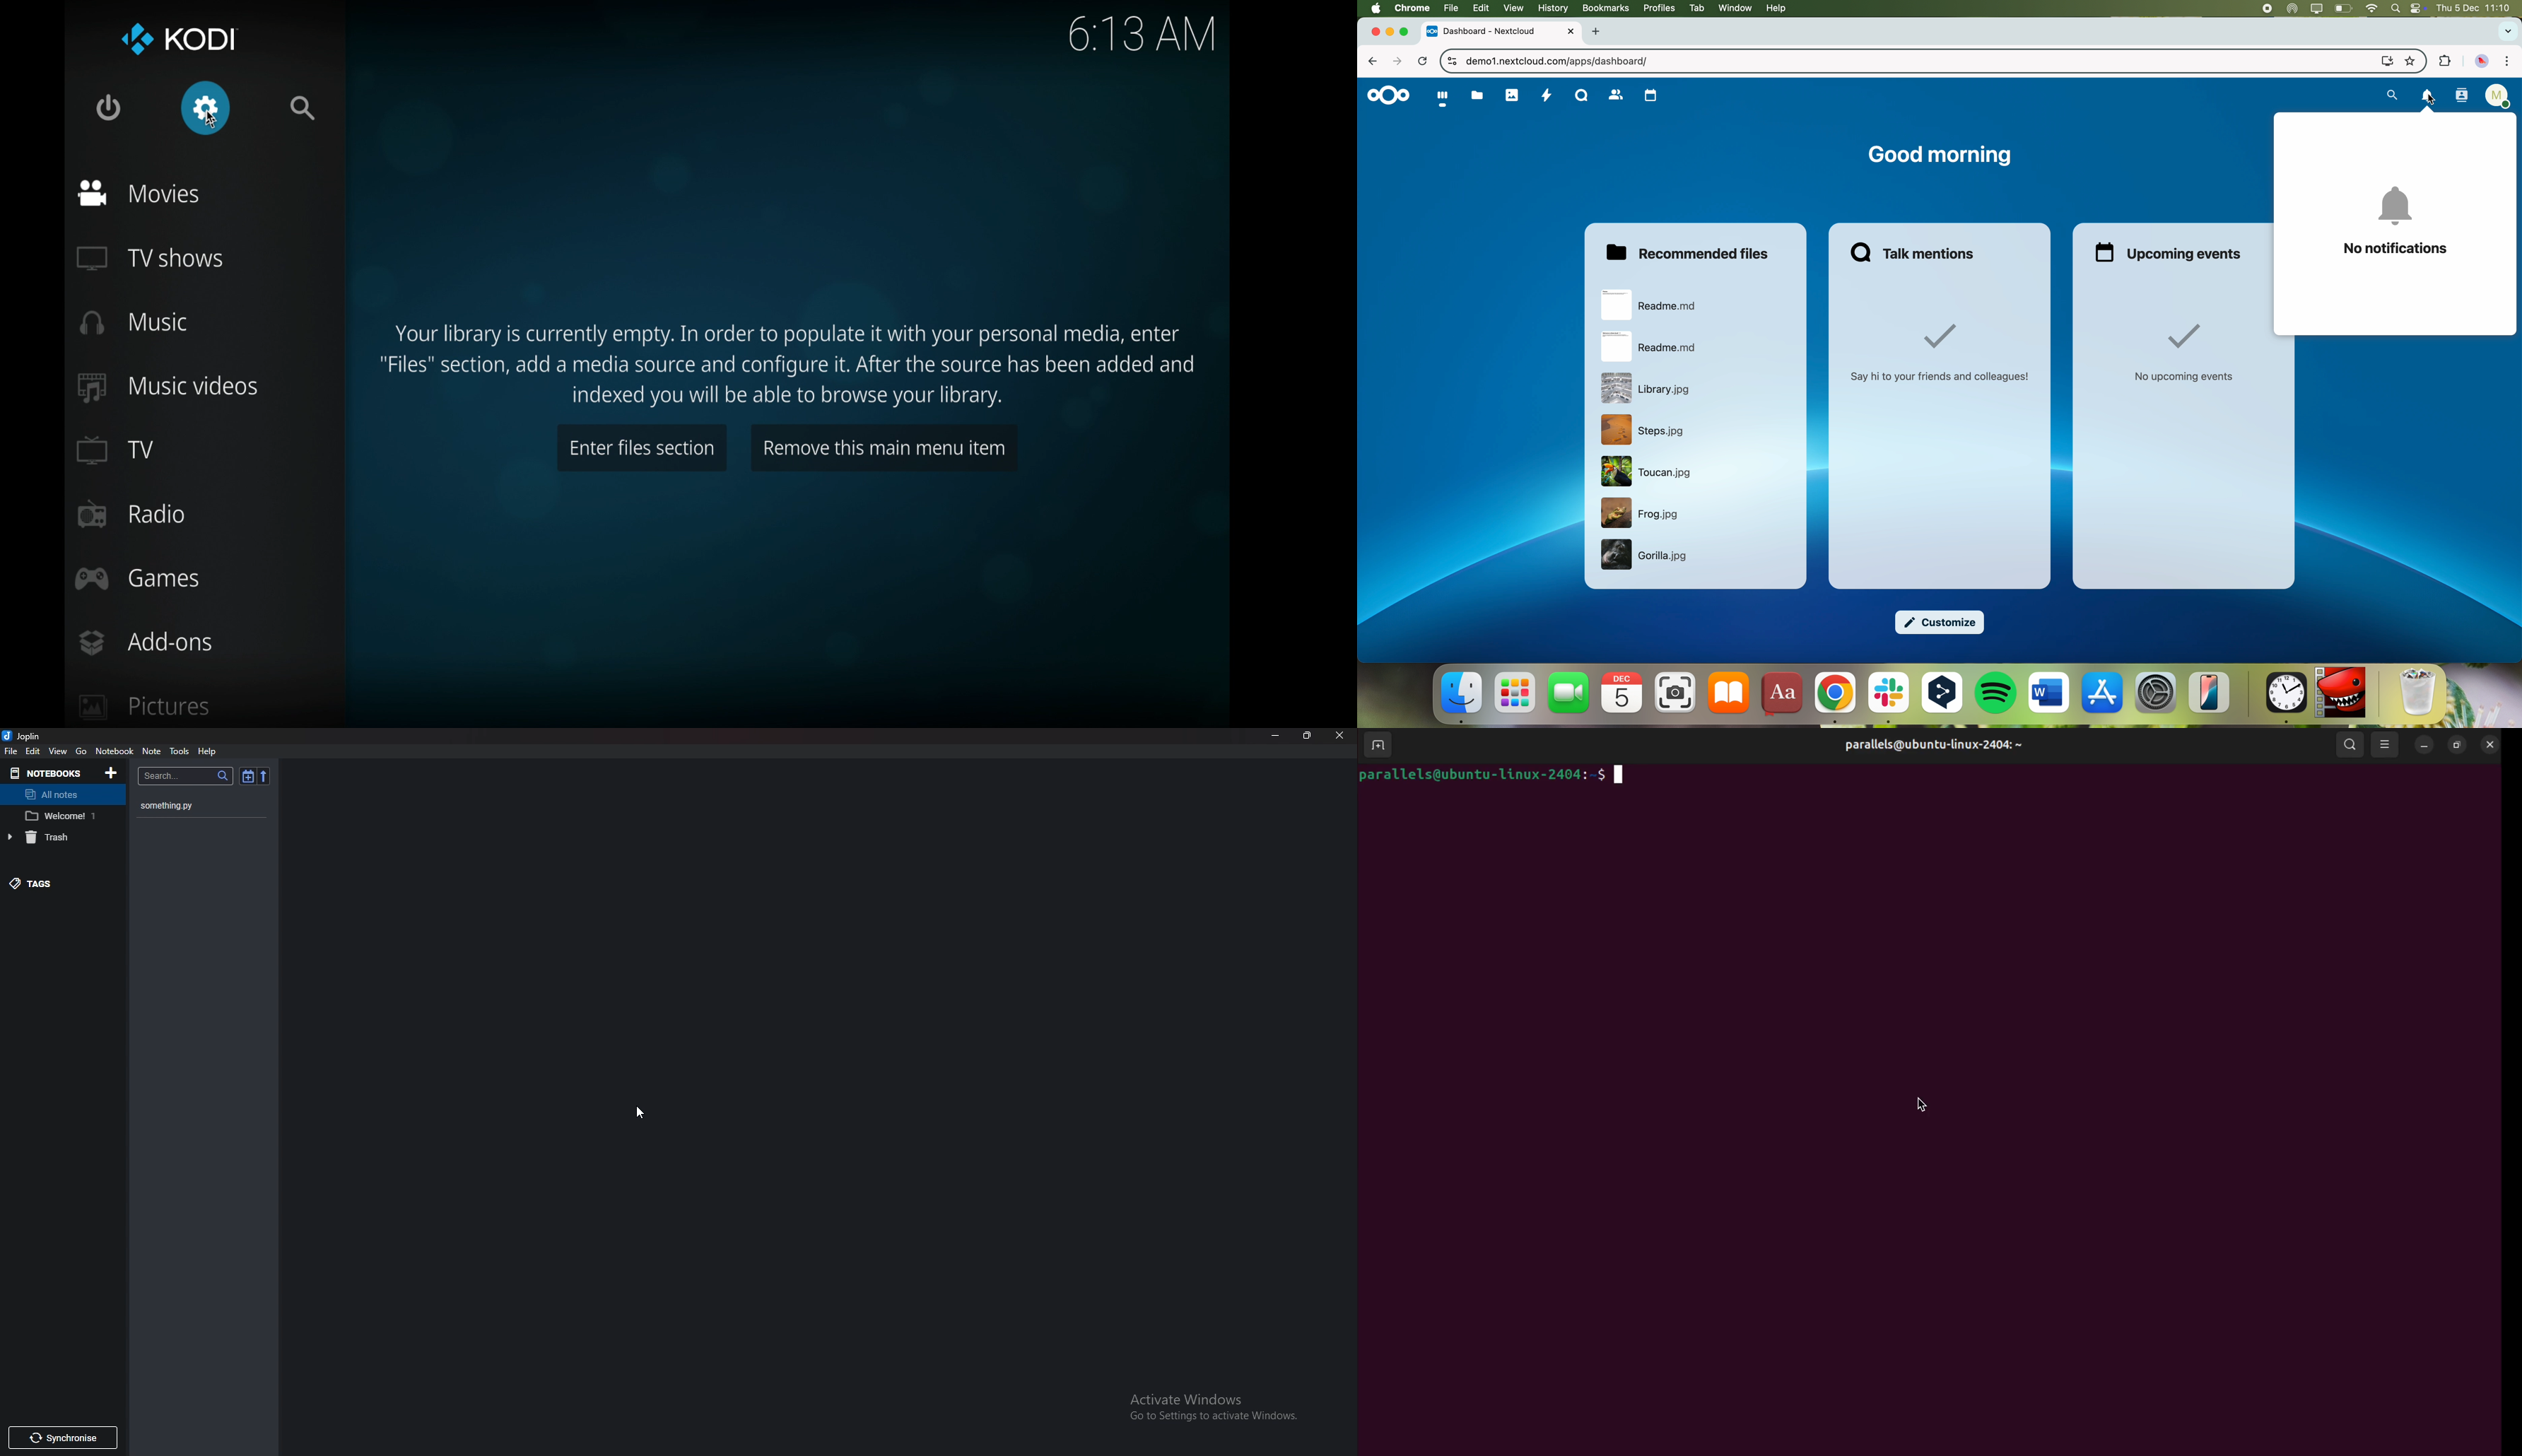 The height and width of the screenshot is (1456, 2548). I want to click on note, so click(151, 751).